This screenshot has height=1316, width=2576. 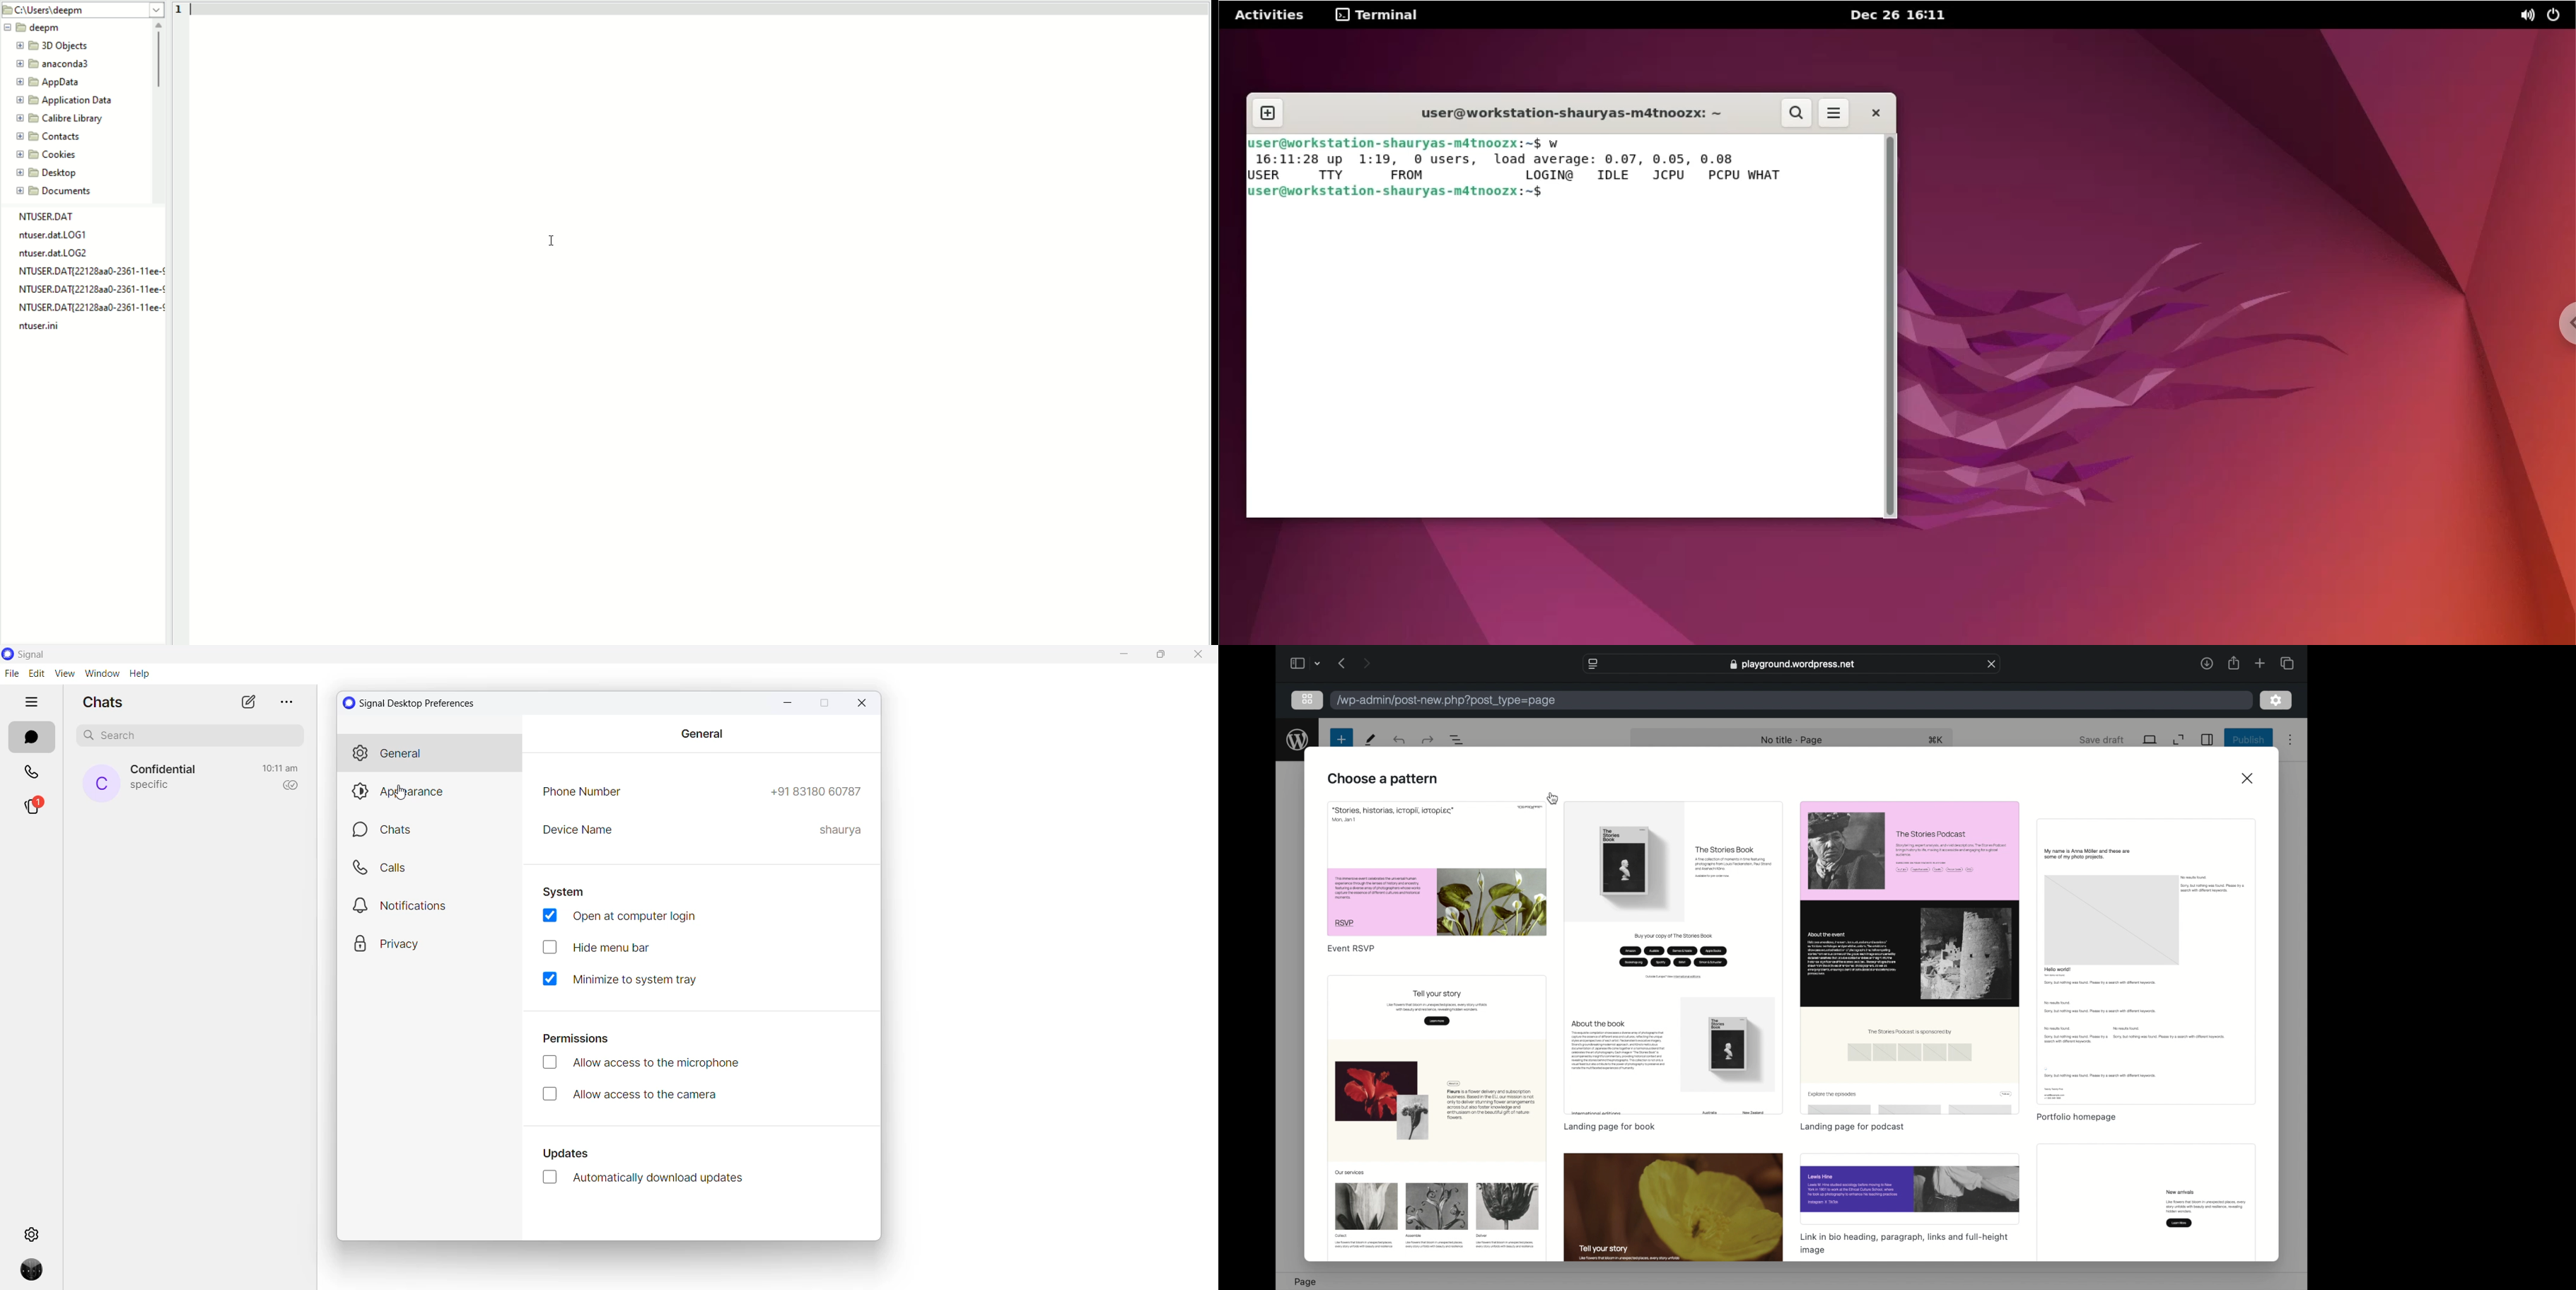 What do you see at coordinates (1266, 114) in the screenshot?
I see `new tab` at bounding box center [1266, 114].